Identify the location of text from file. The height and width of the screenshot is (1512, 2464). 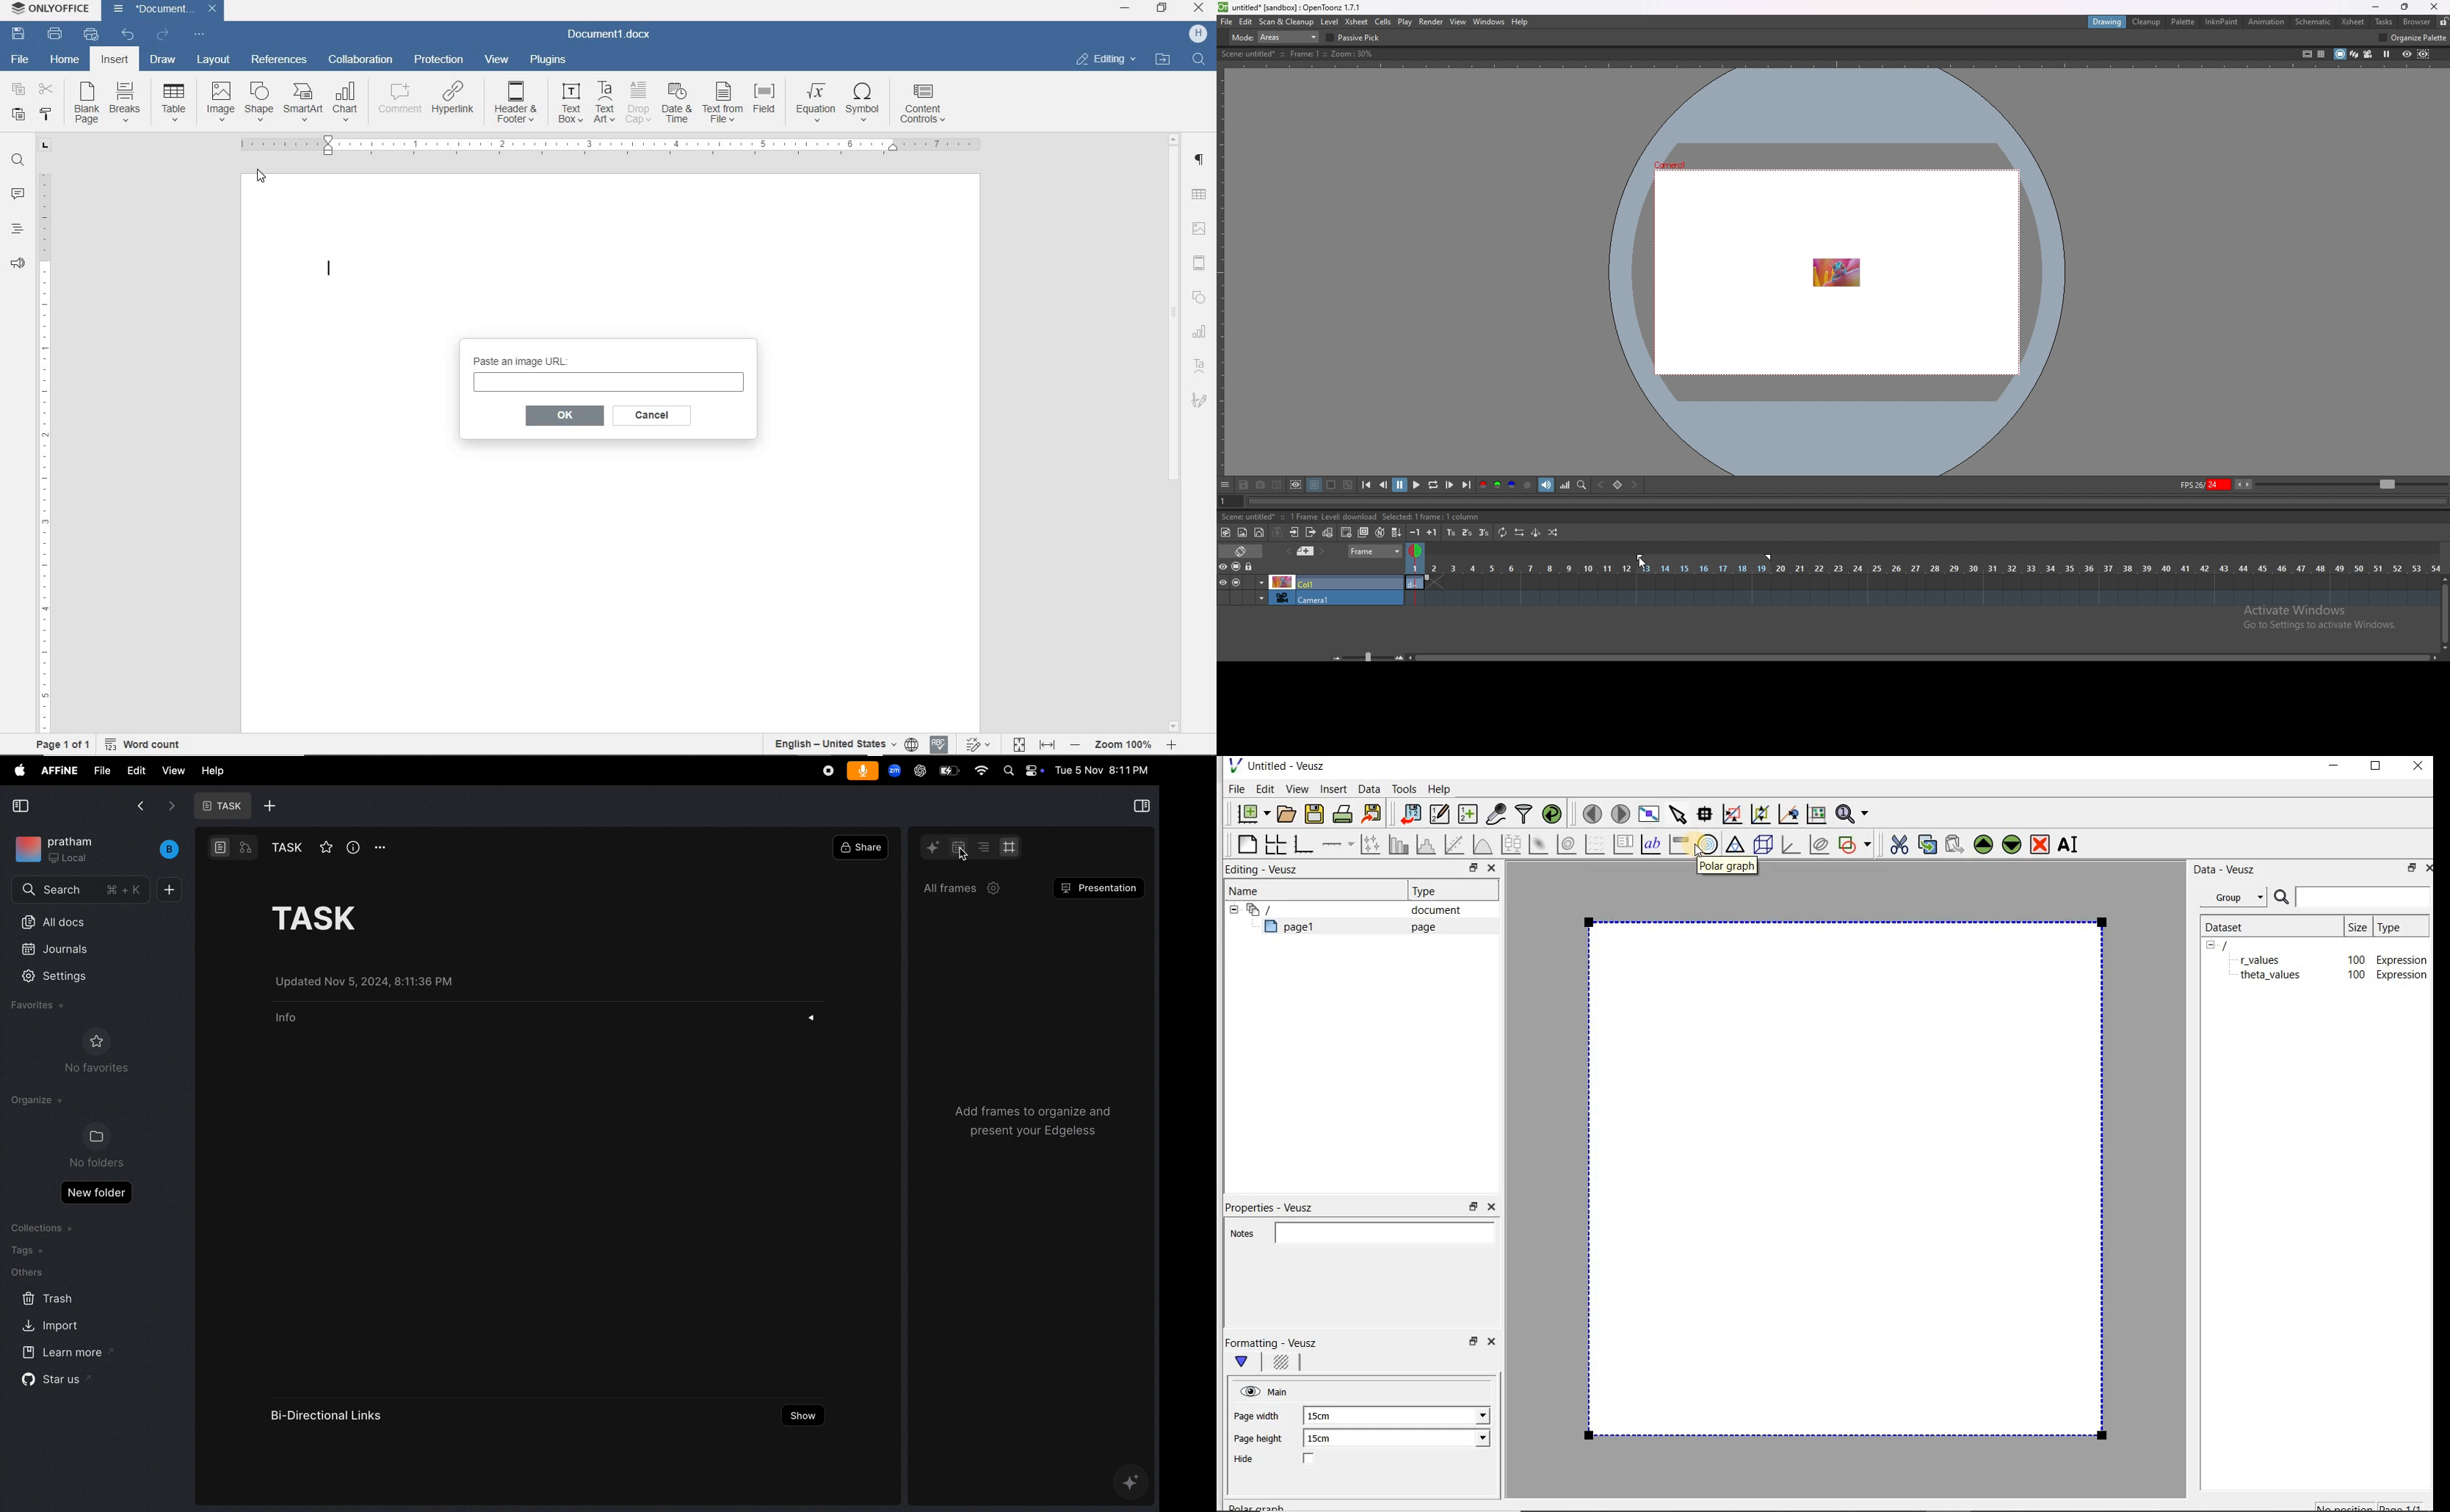
(724, 102).